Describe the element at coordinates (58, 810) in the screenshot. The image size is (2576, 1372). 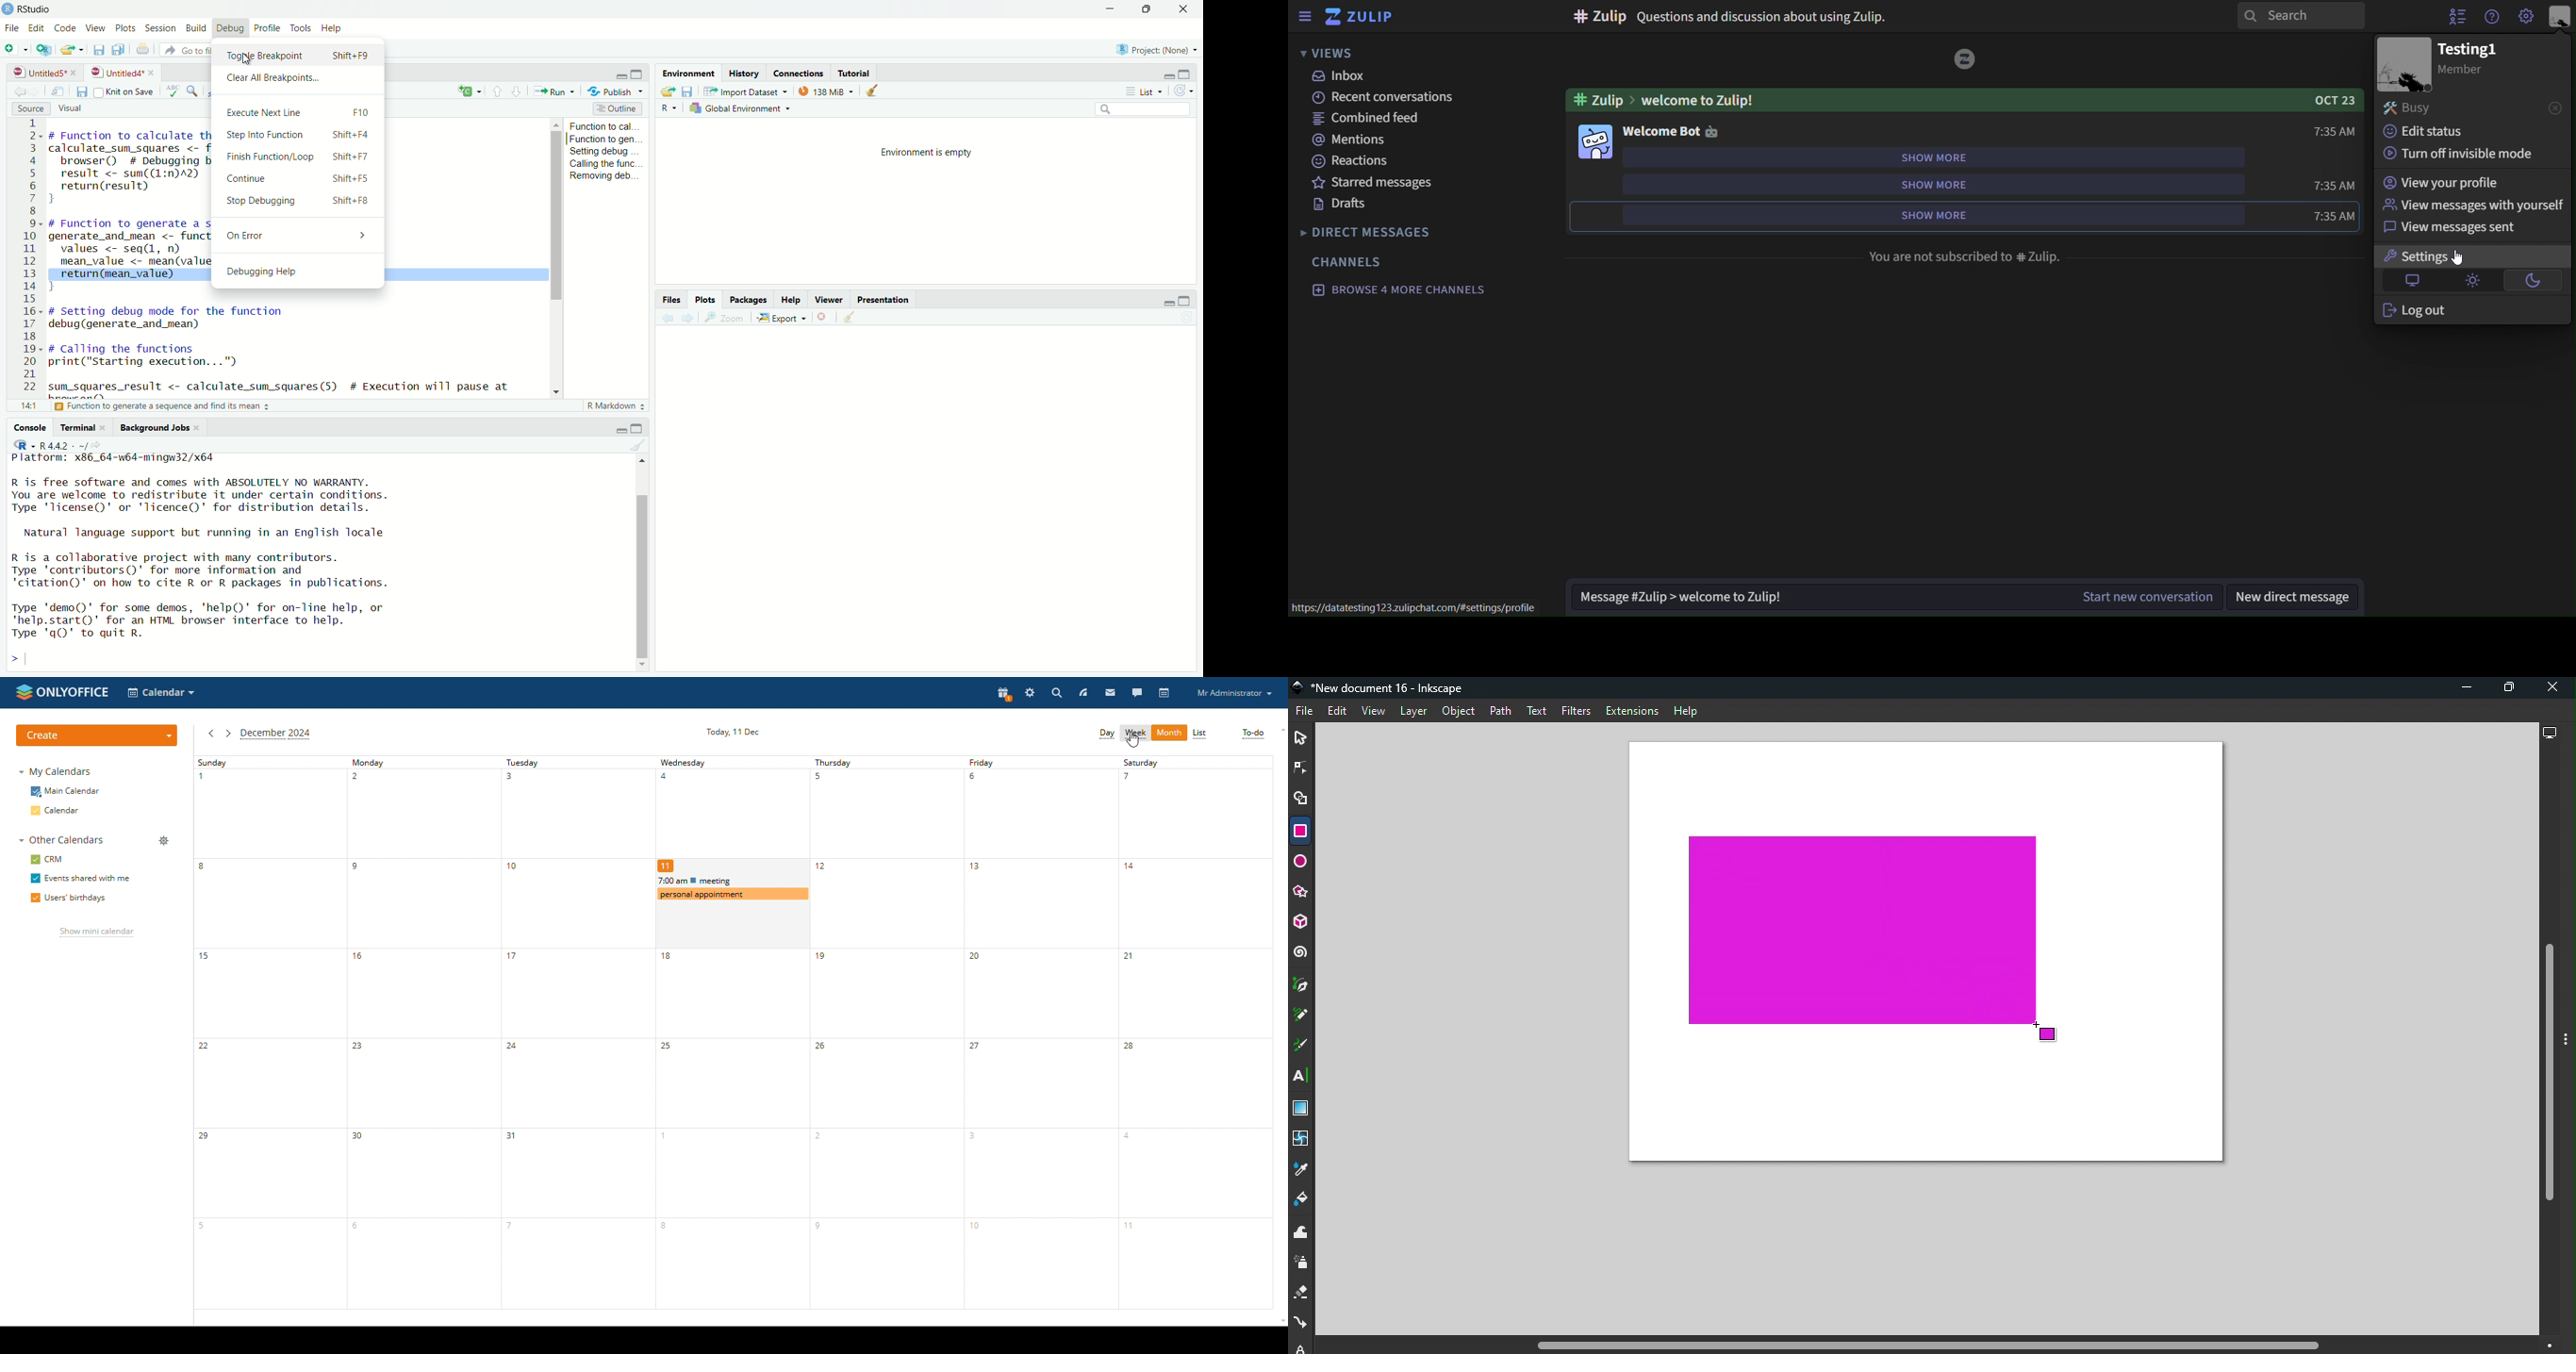
I see `calendar` at that location.